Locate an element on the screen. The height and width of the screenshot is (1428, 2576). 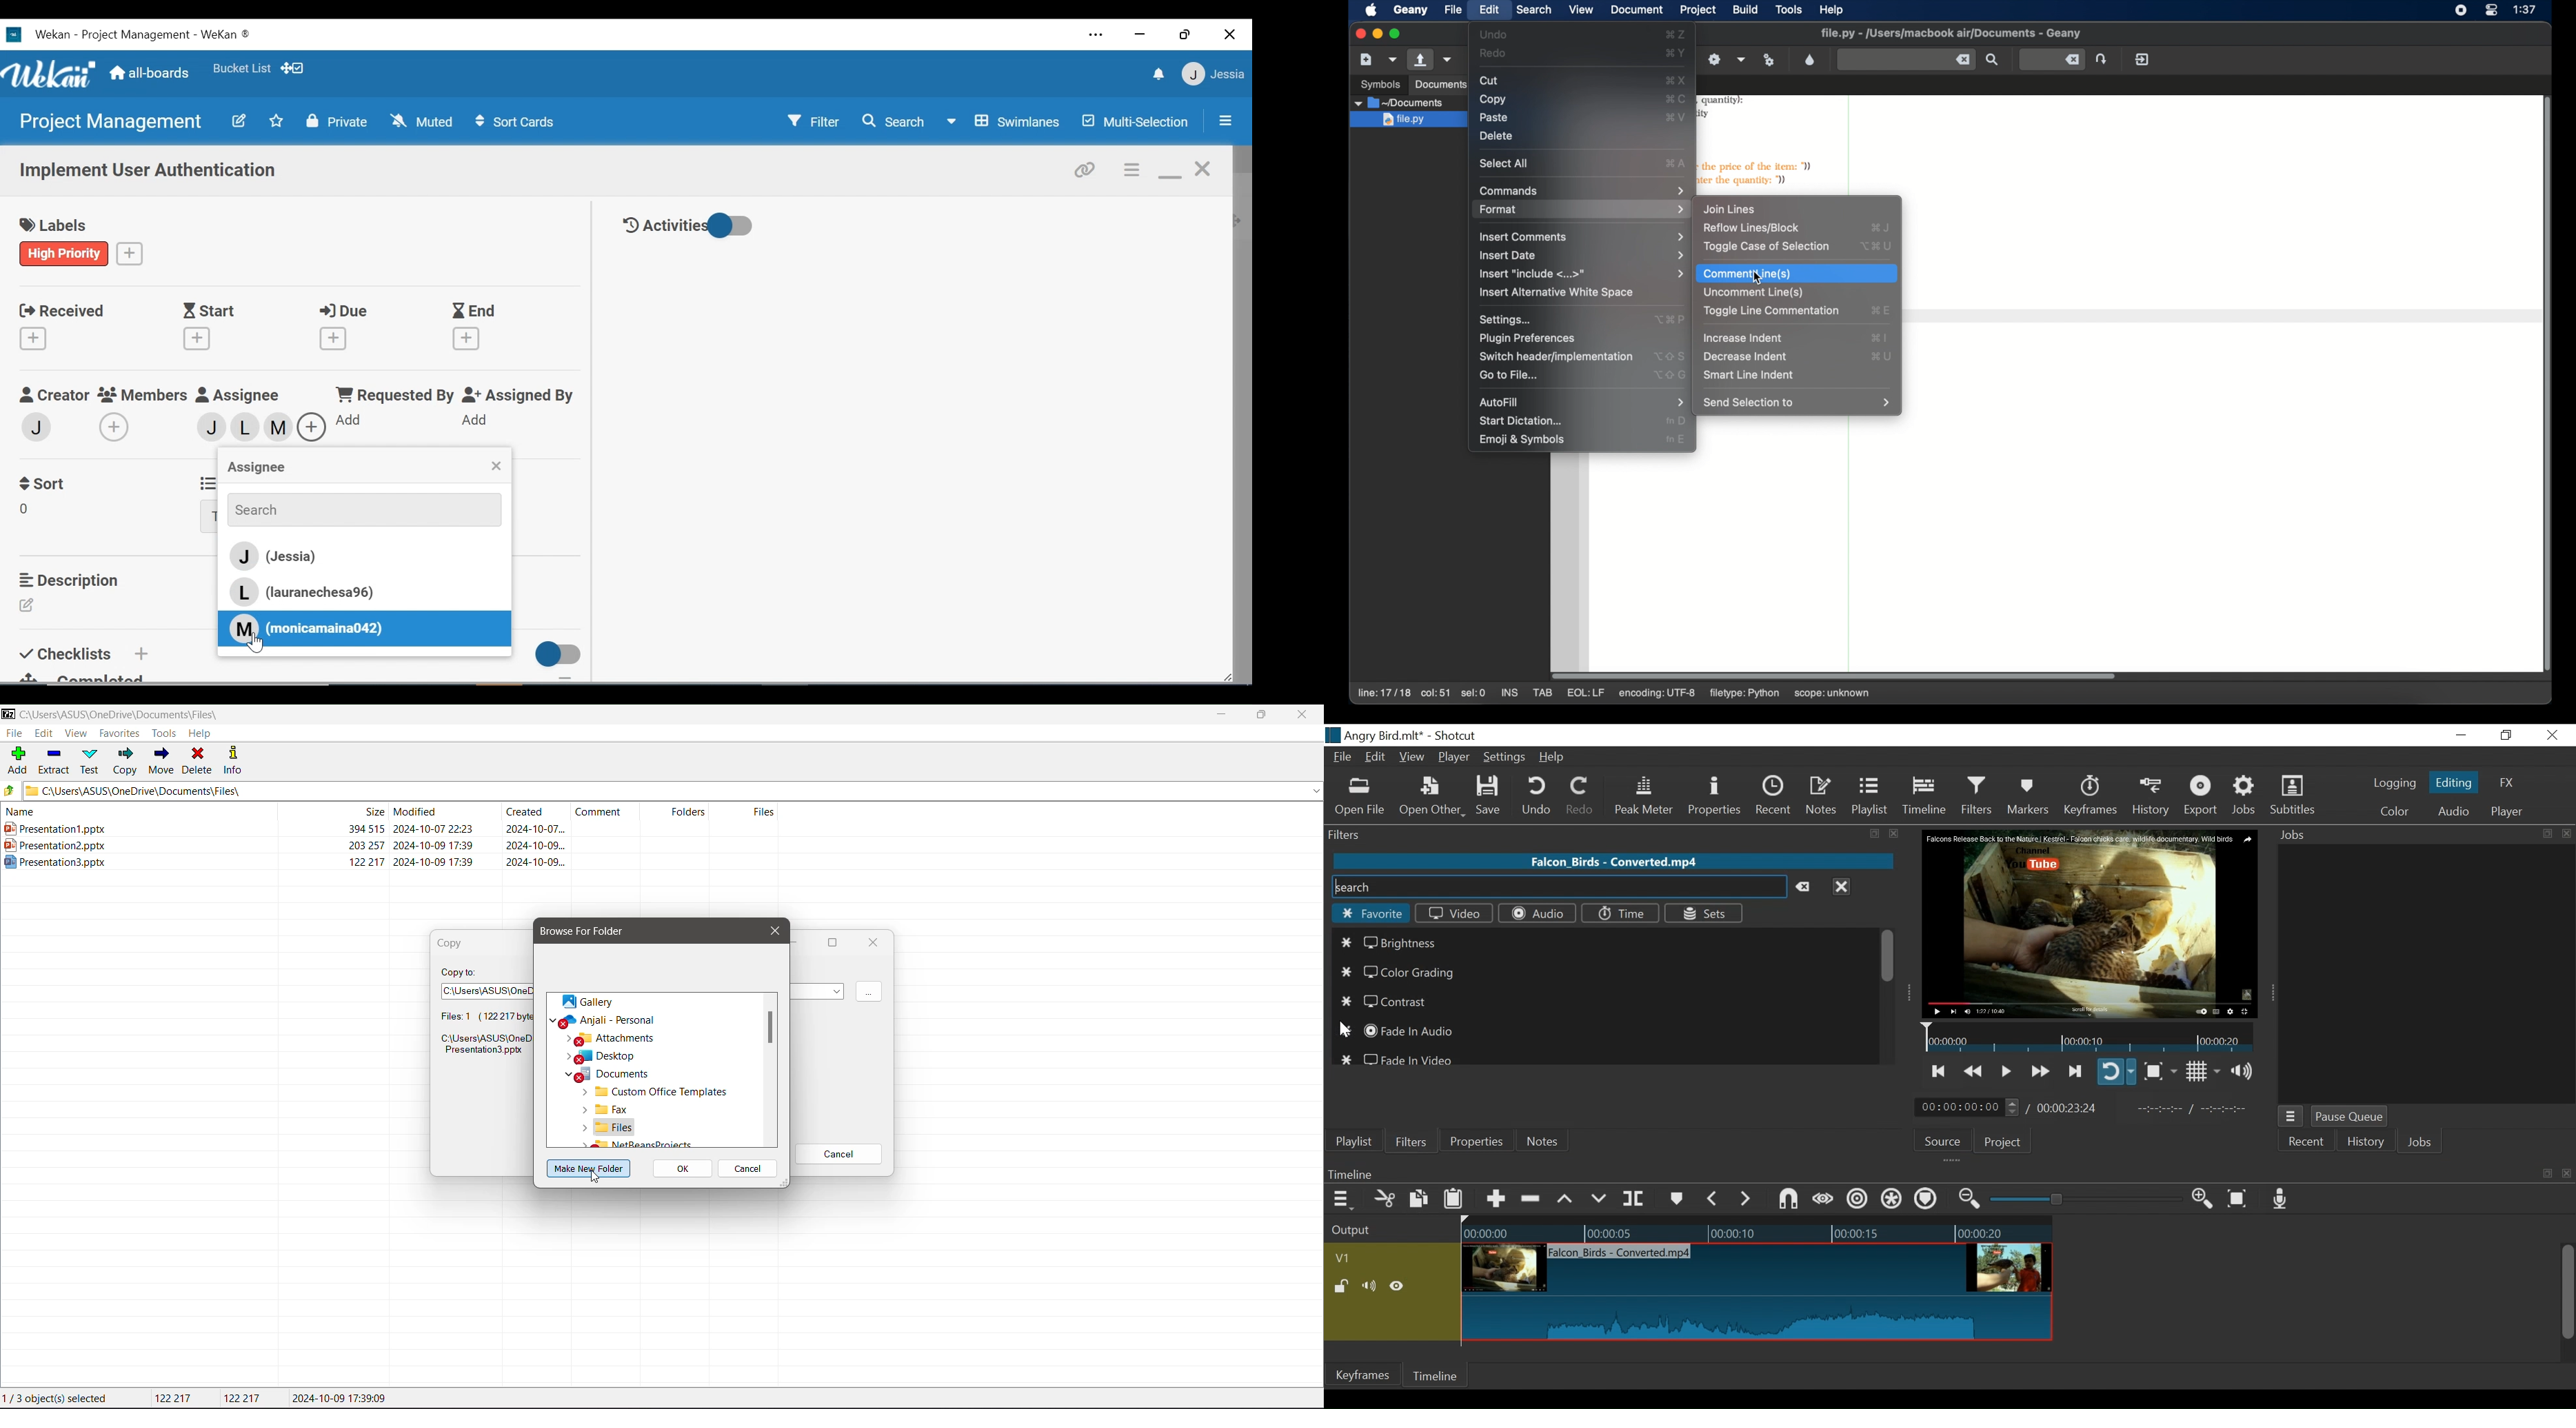
Notes is located at coordinates (1822, 796).